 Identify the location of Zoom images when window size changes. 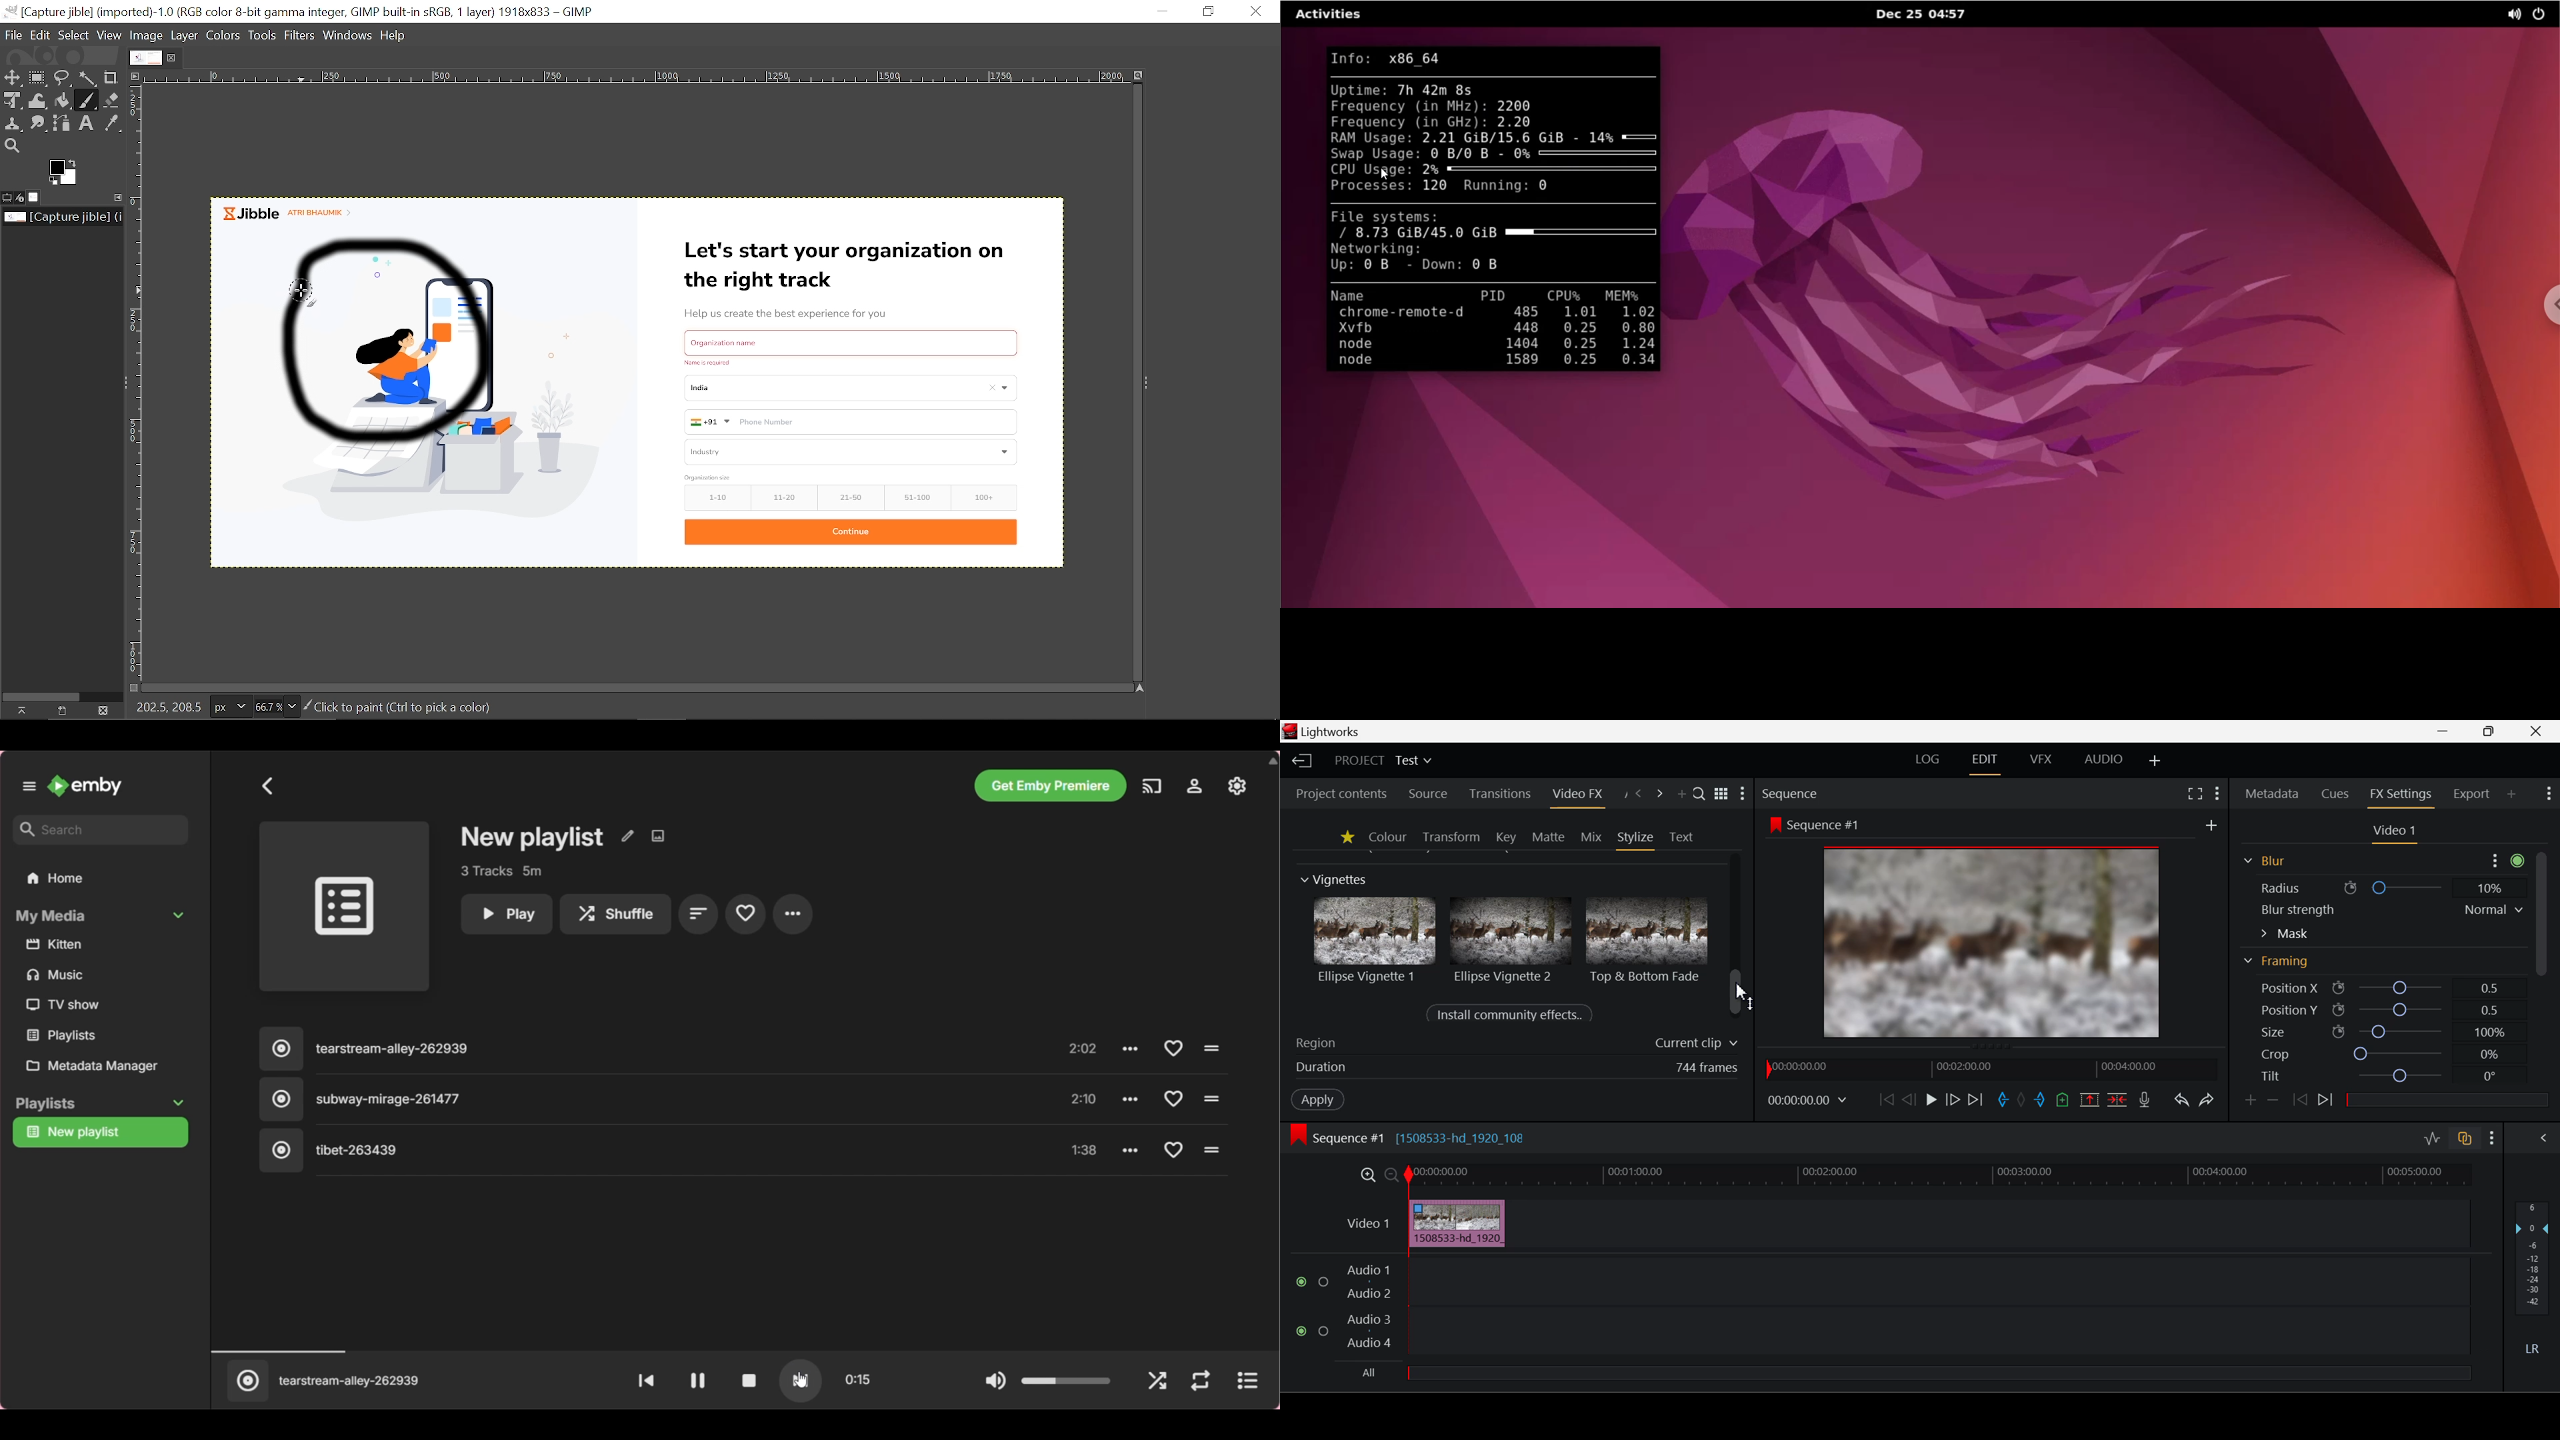
(1139, 74).